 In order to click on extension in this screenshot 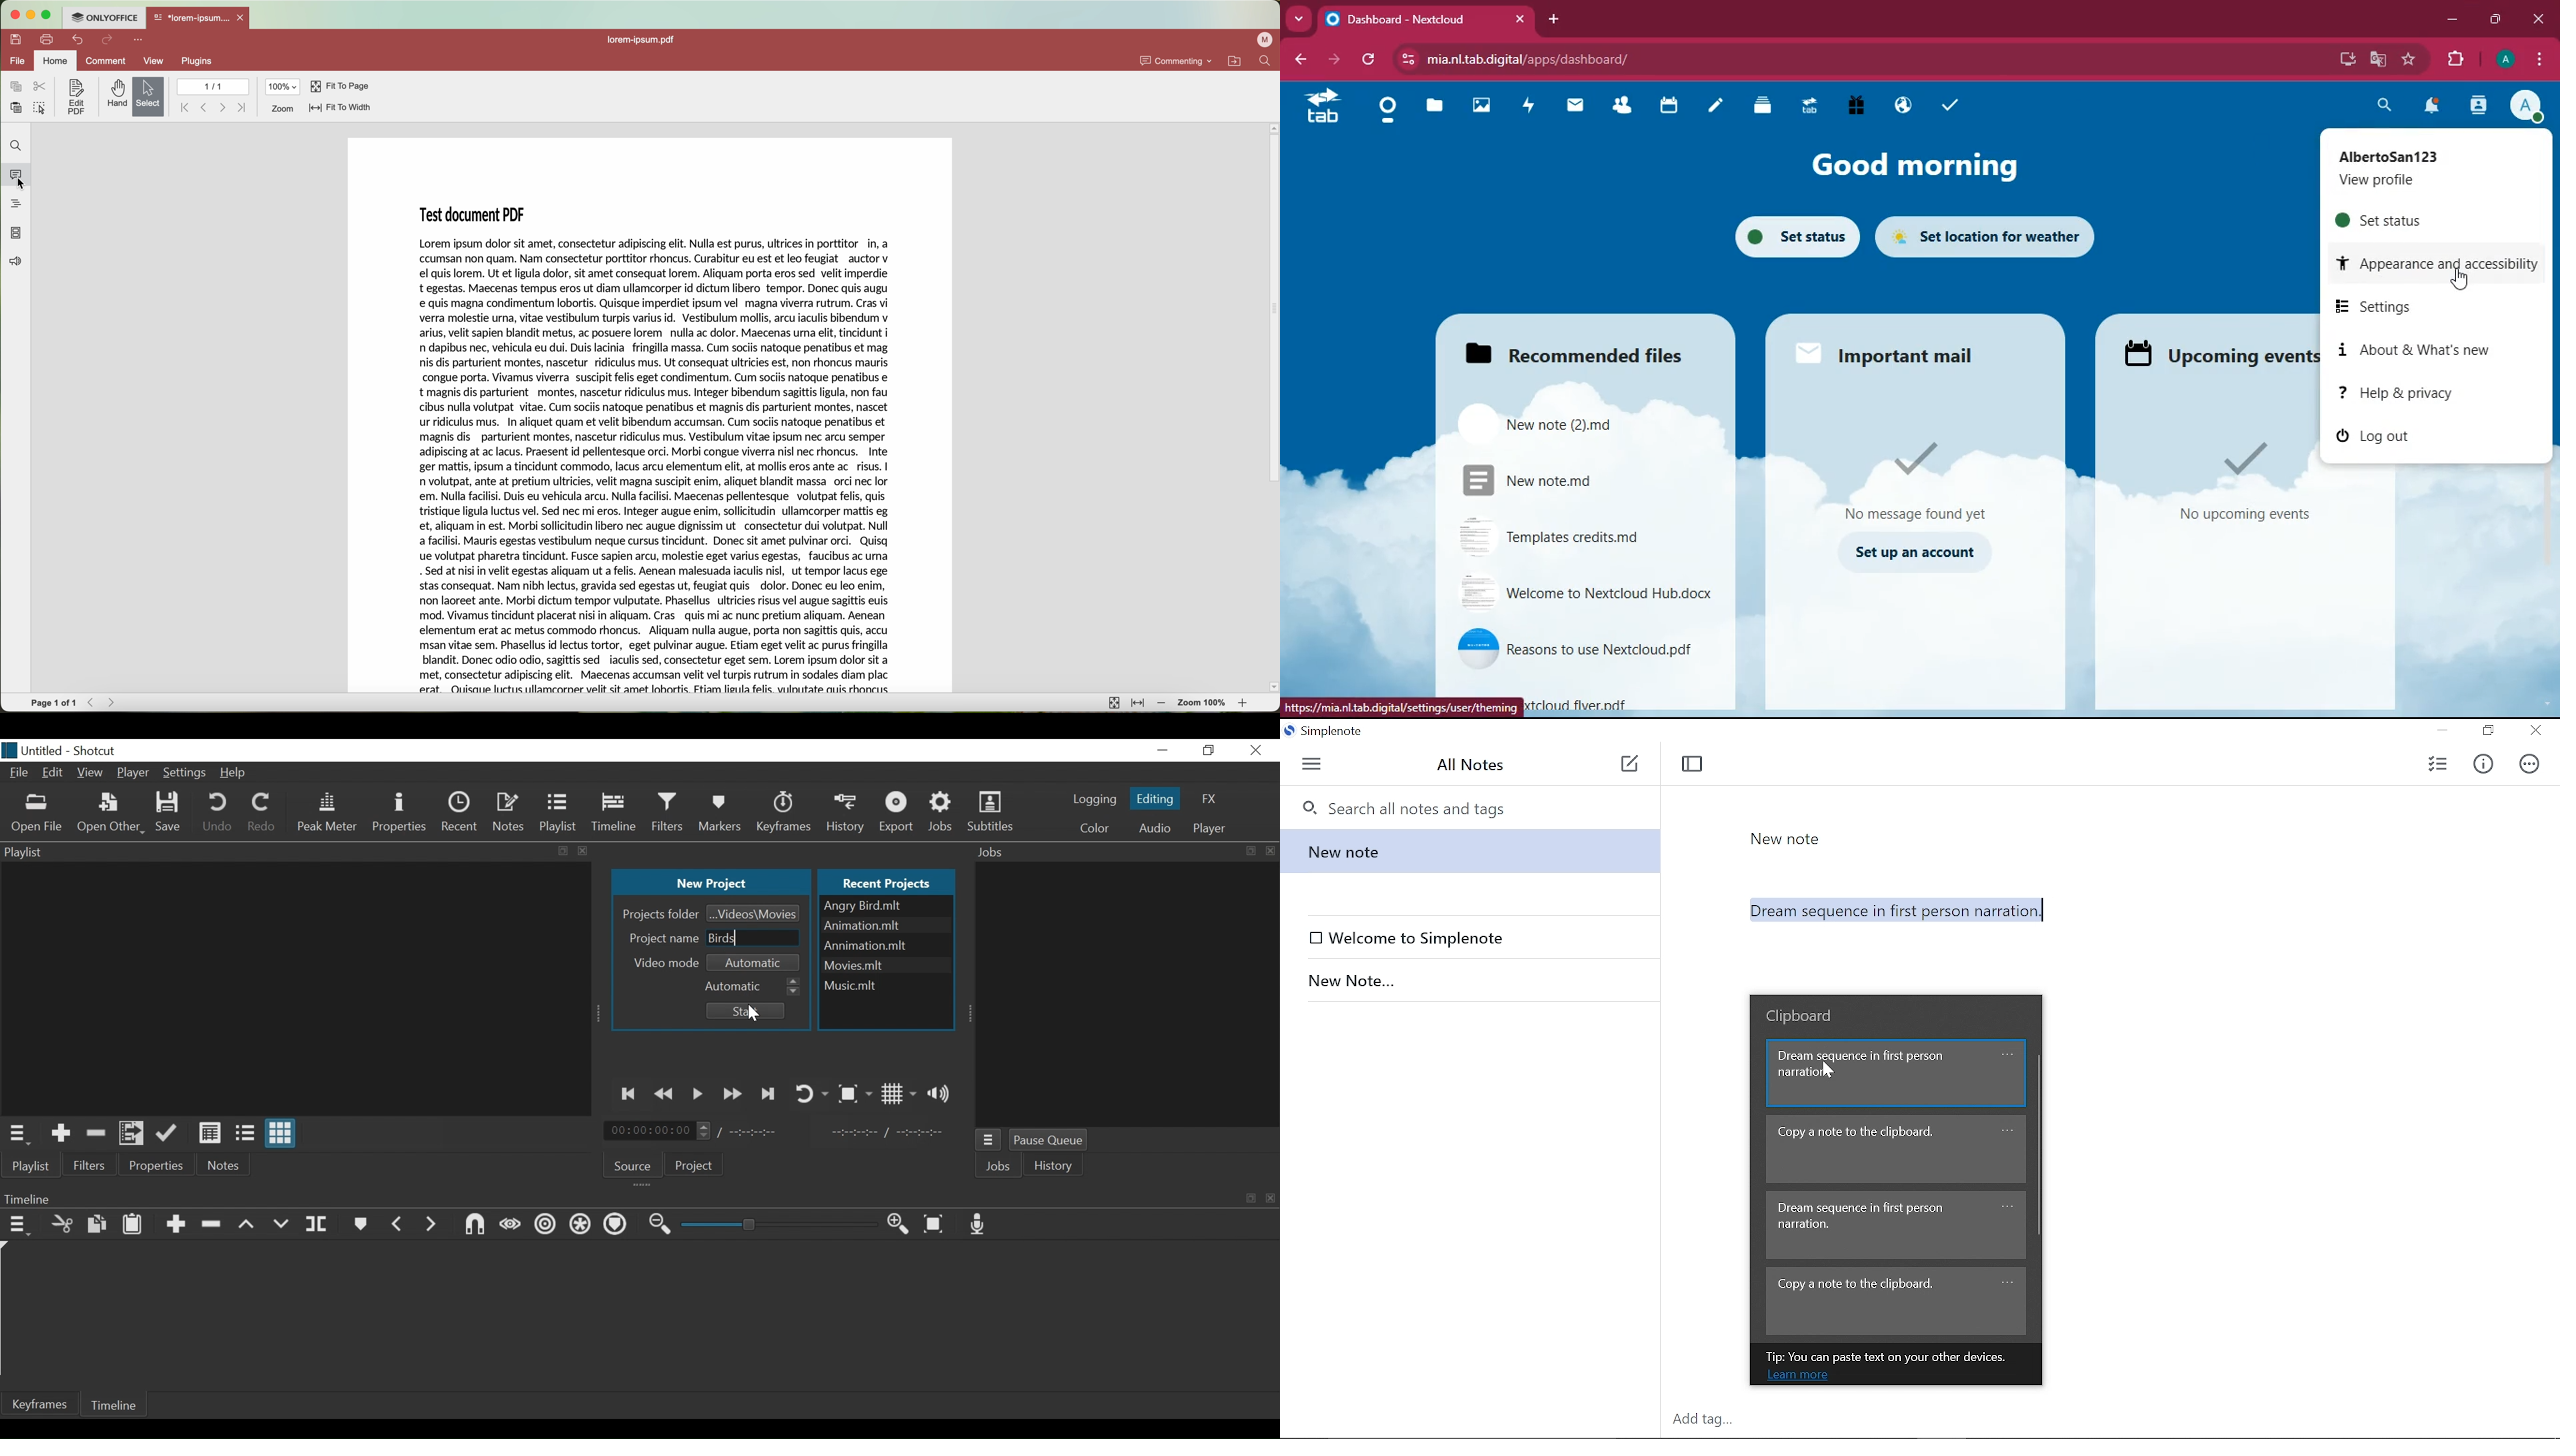, I will do `click(2458, 60)`.